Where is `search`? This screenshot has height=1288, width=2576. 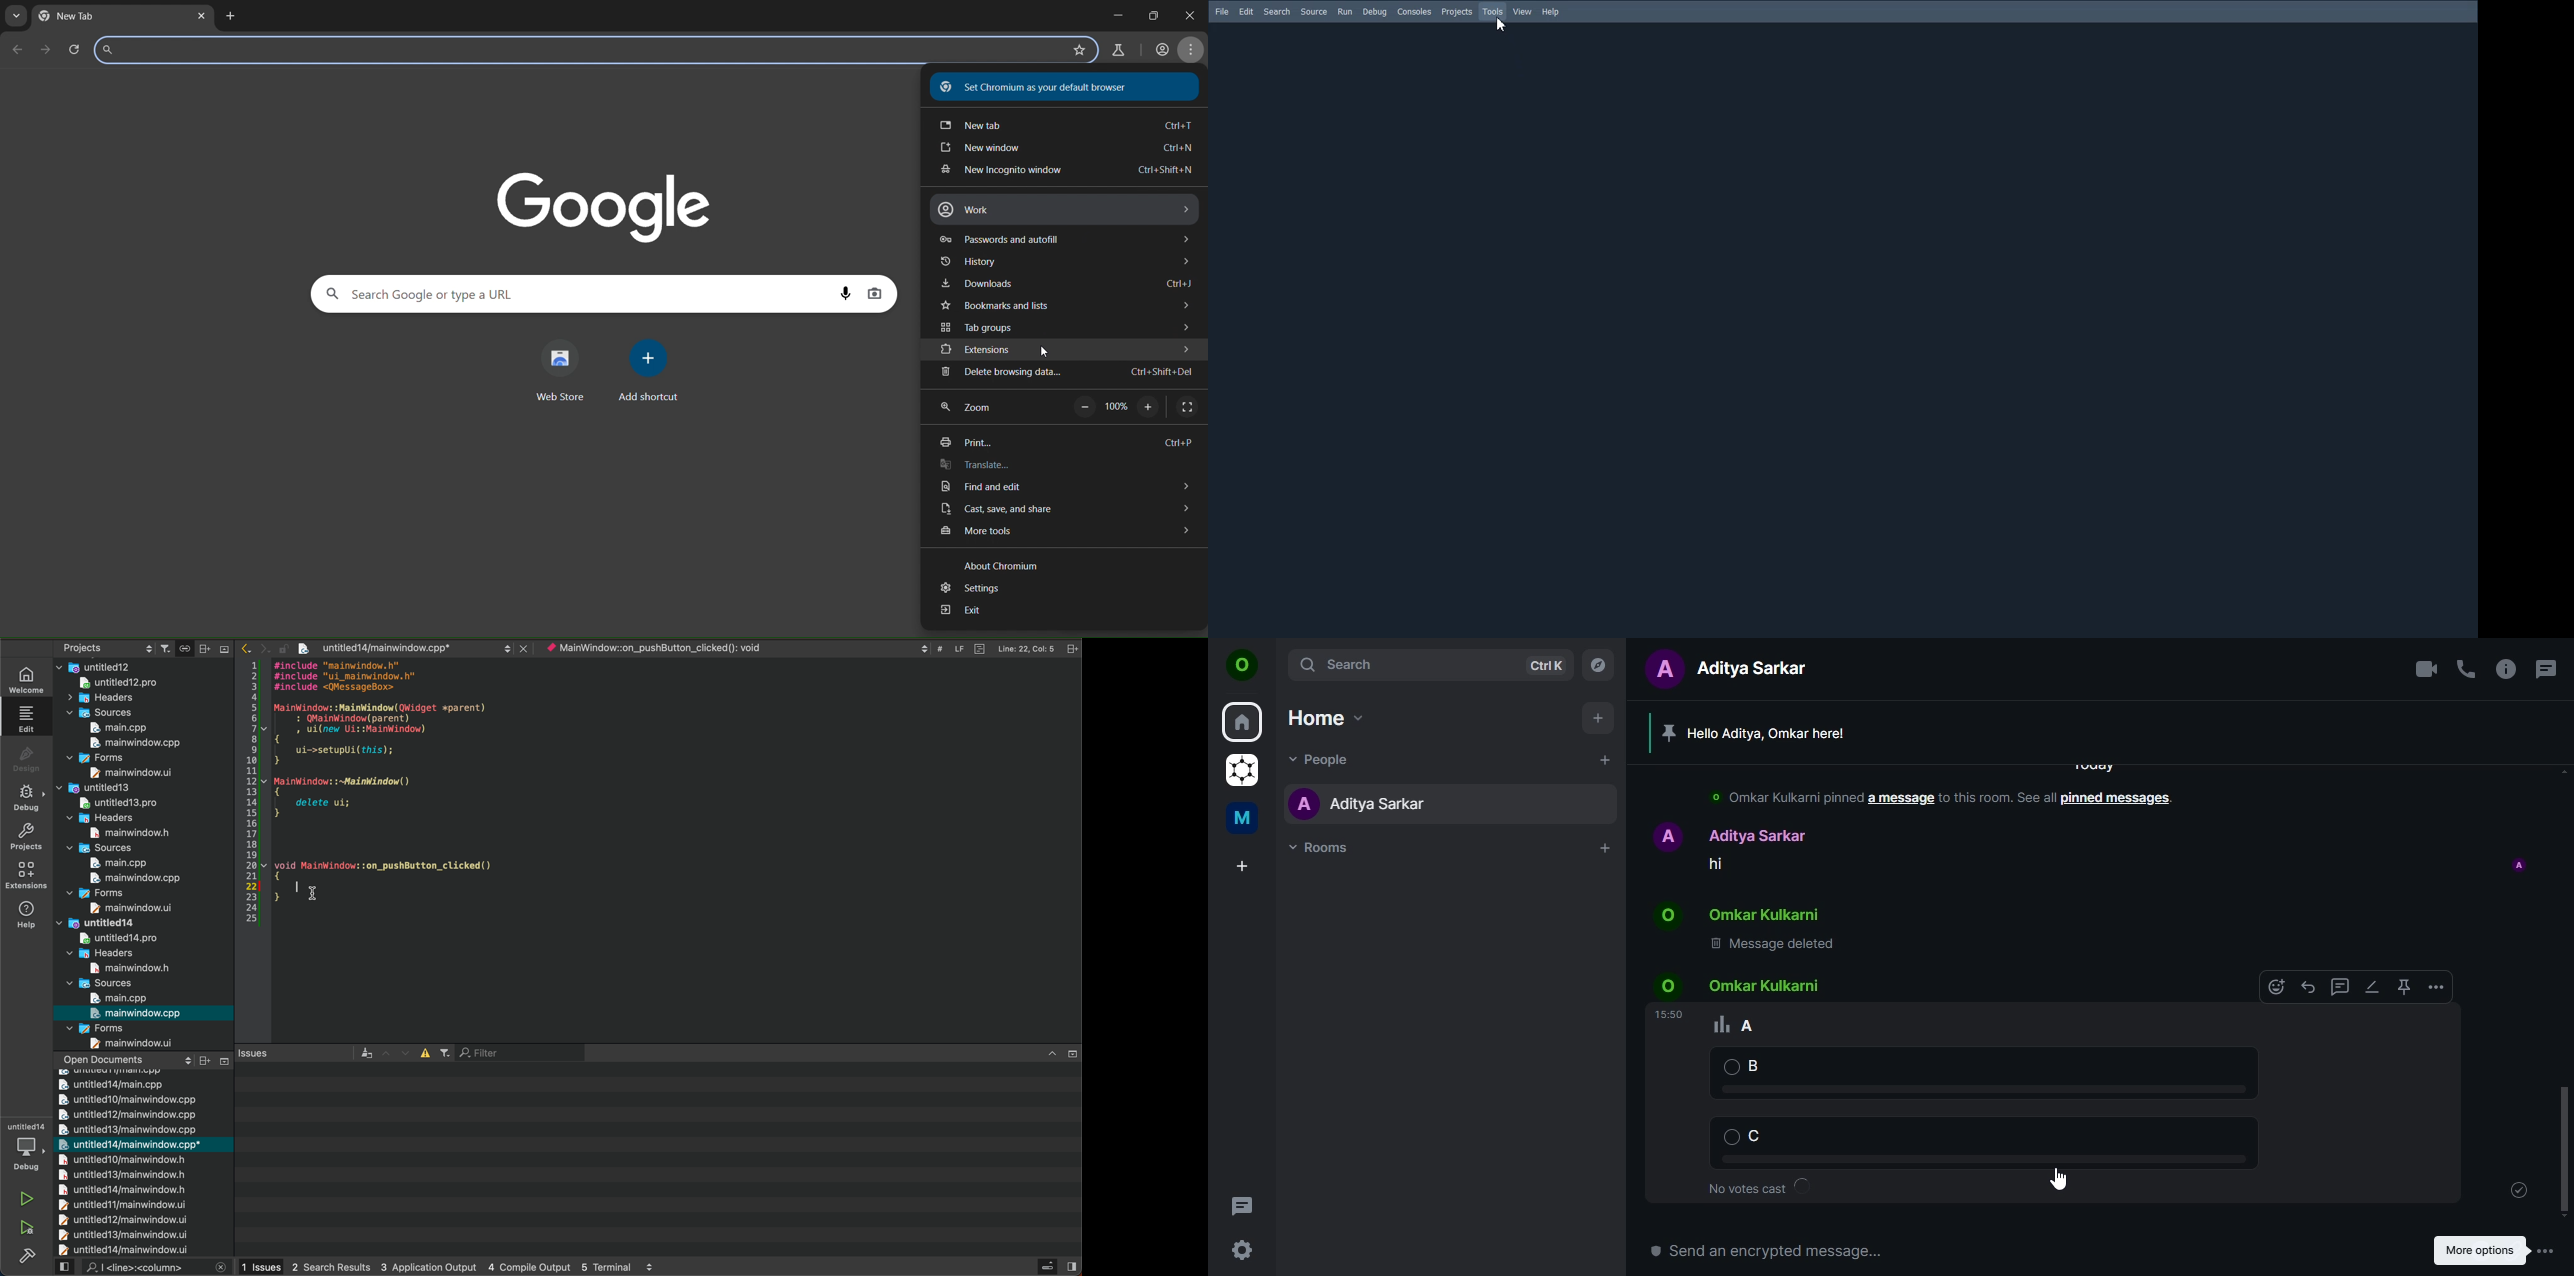
search is located at coordinates (1428, 664).